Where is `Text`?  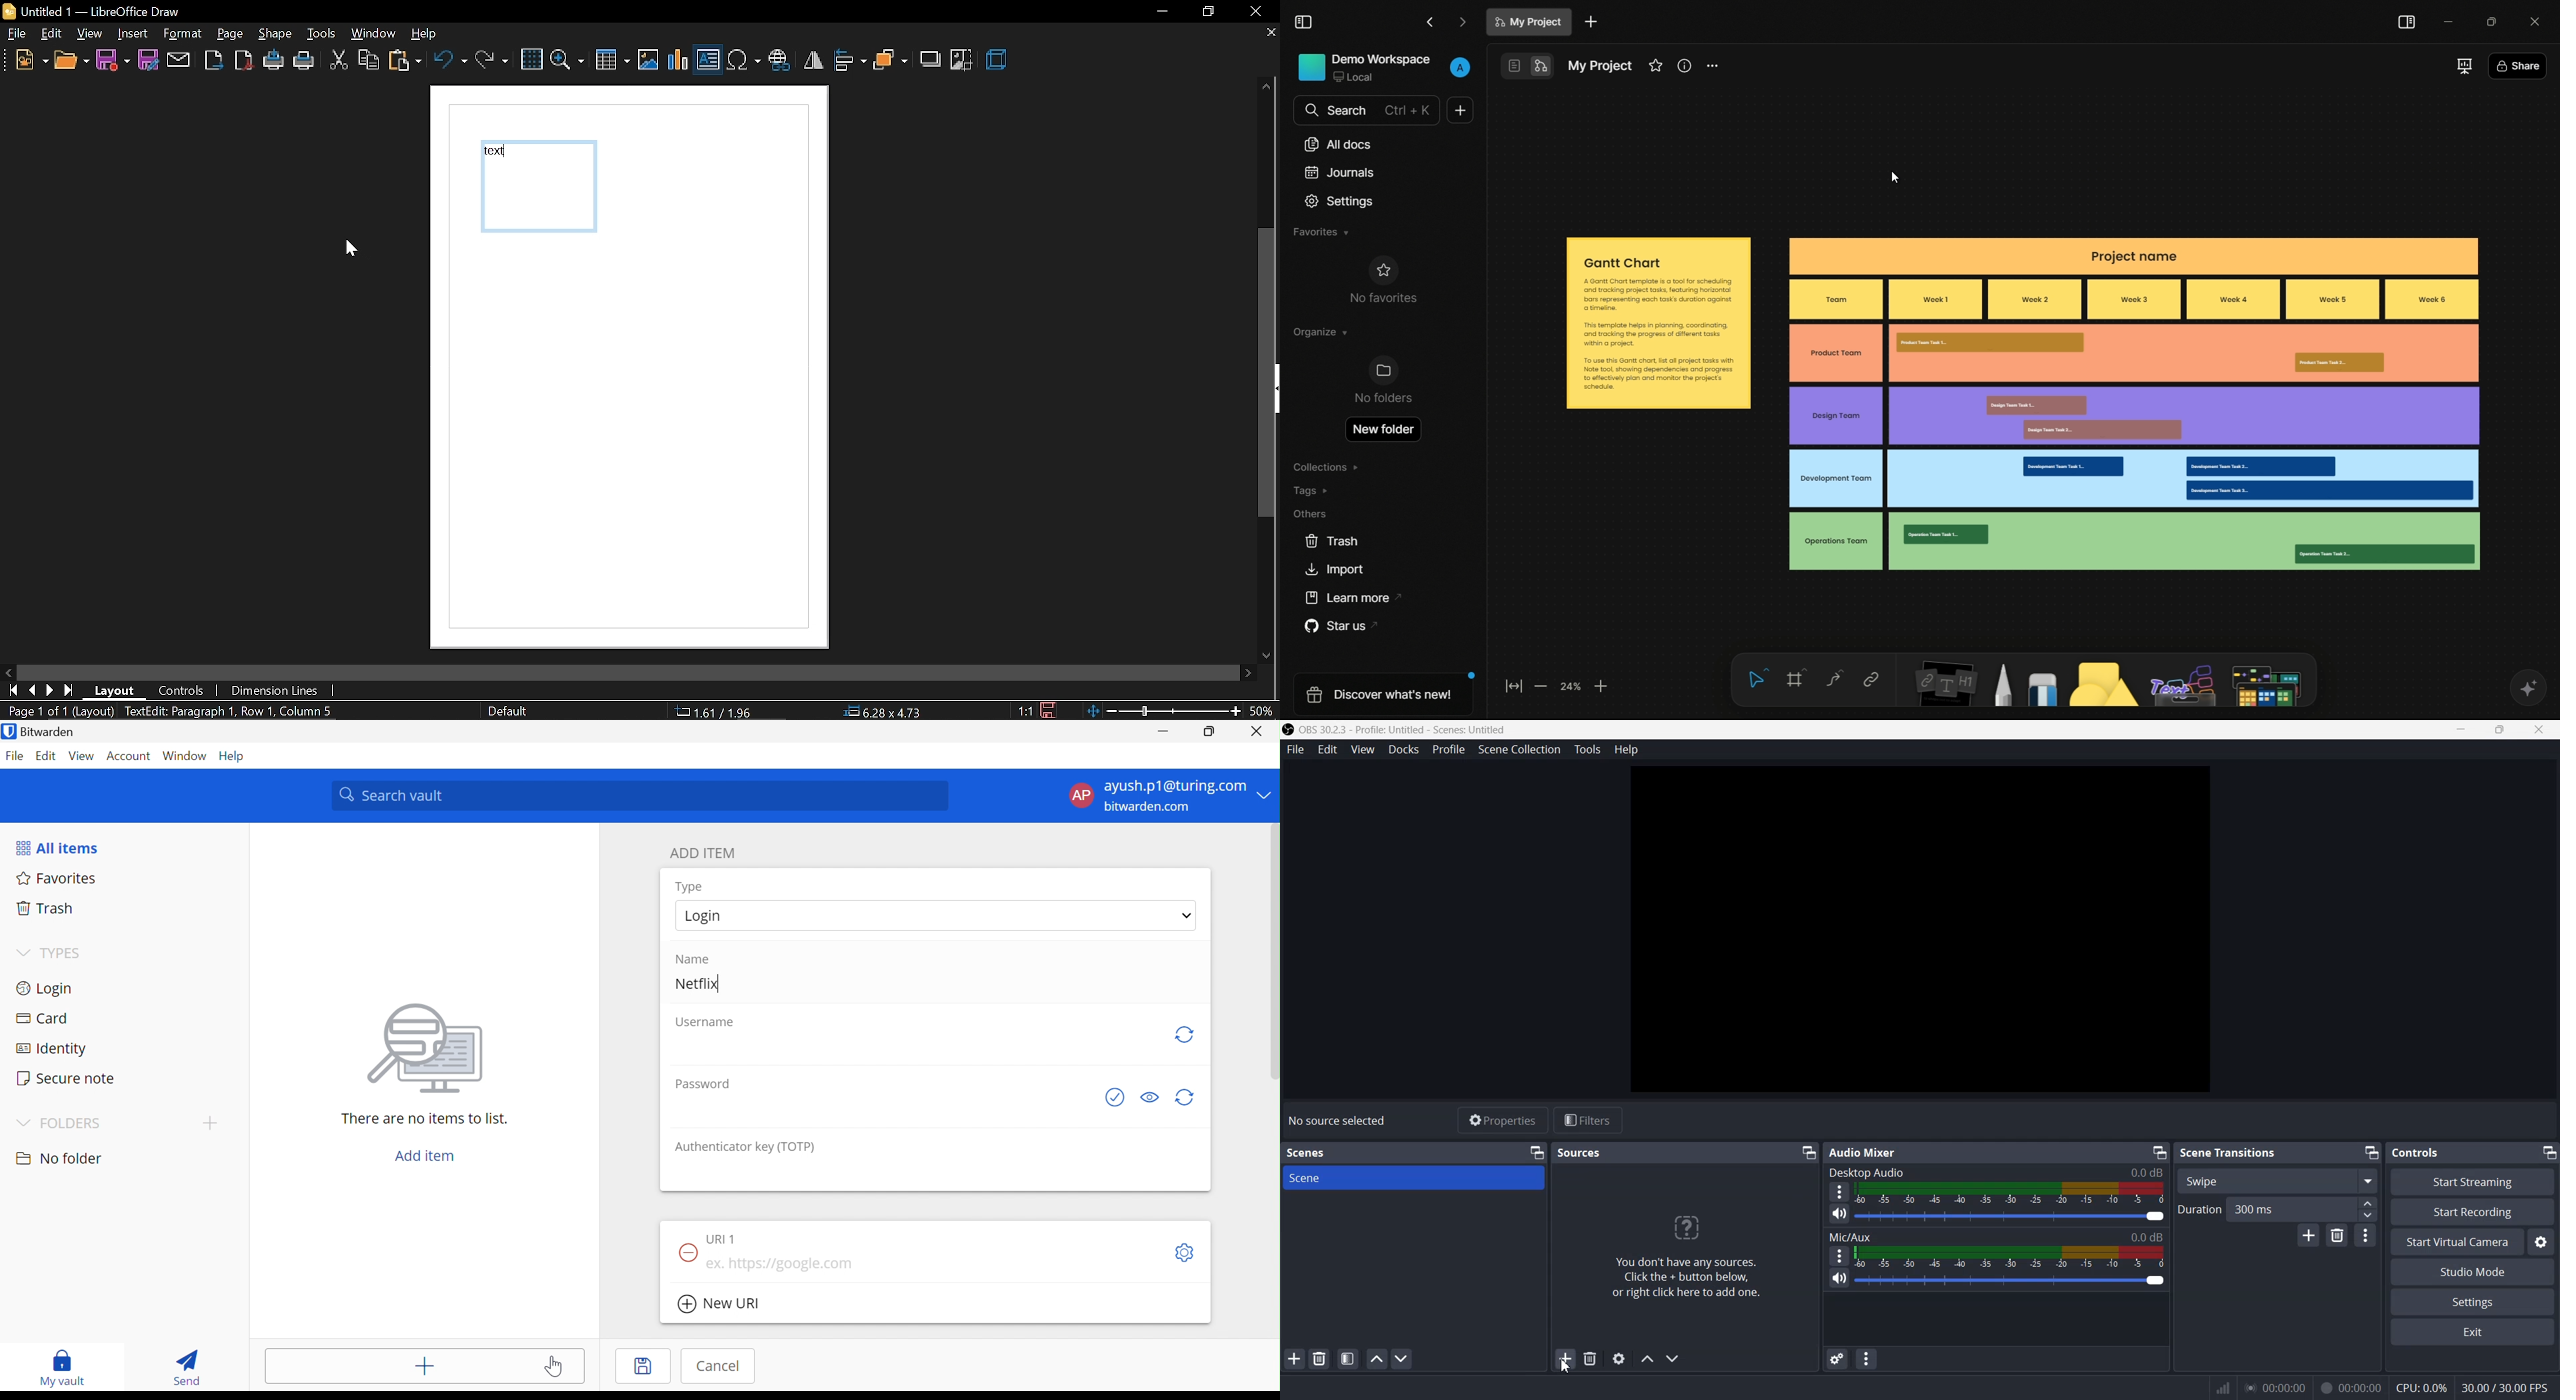 Text is located at coordinates (1337, 1120).